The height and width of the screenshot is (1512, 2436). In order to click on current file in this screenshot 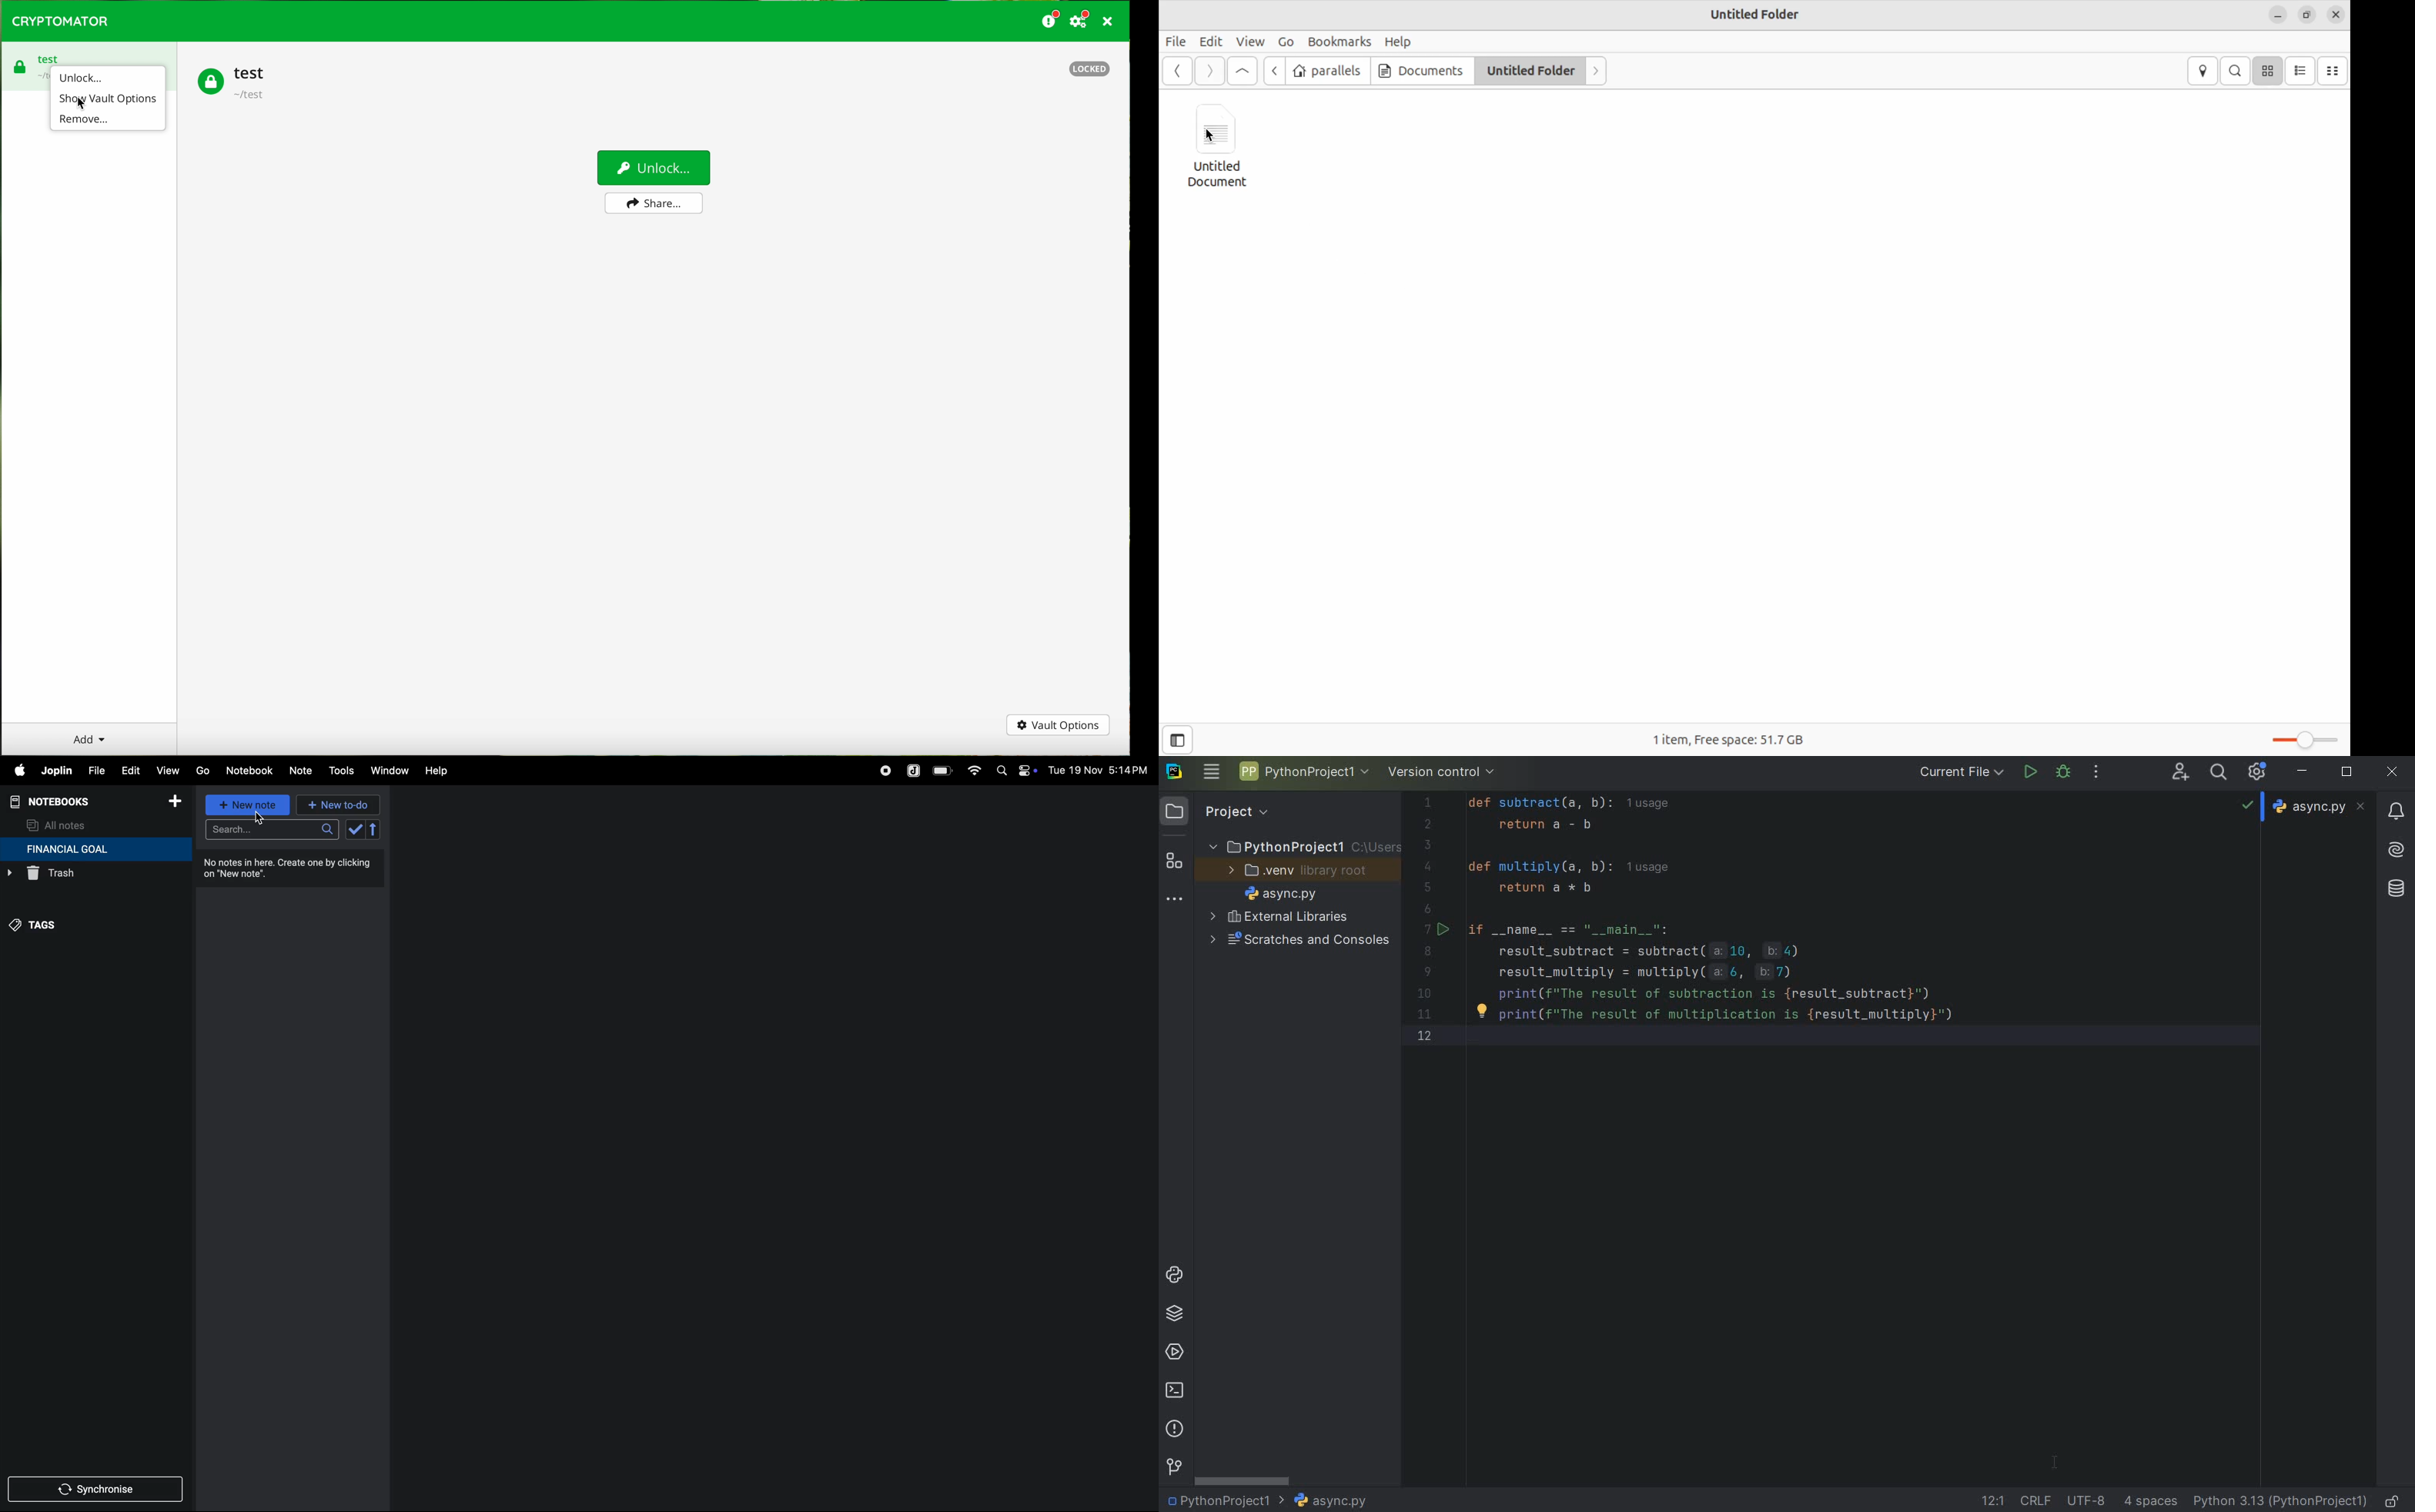, I will do `click(1960, 773)`.